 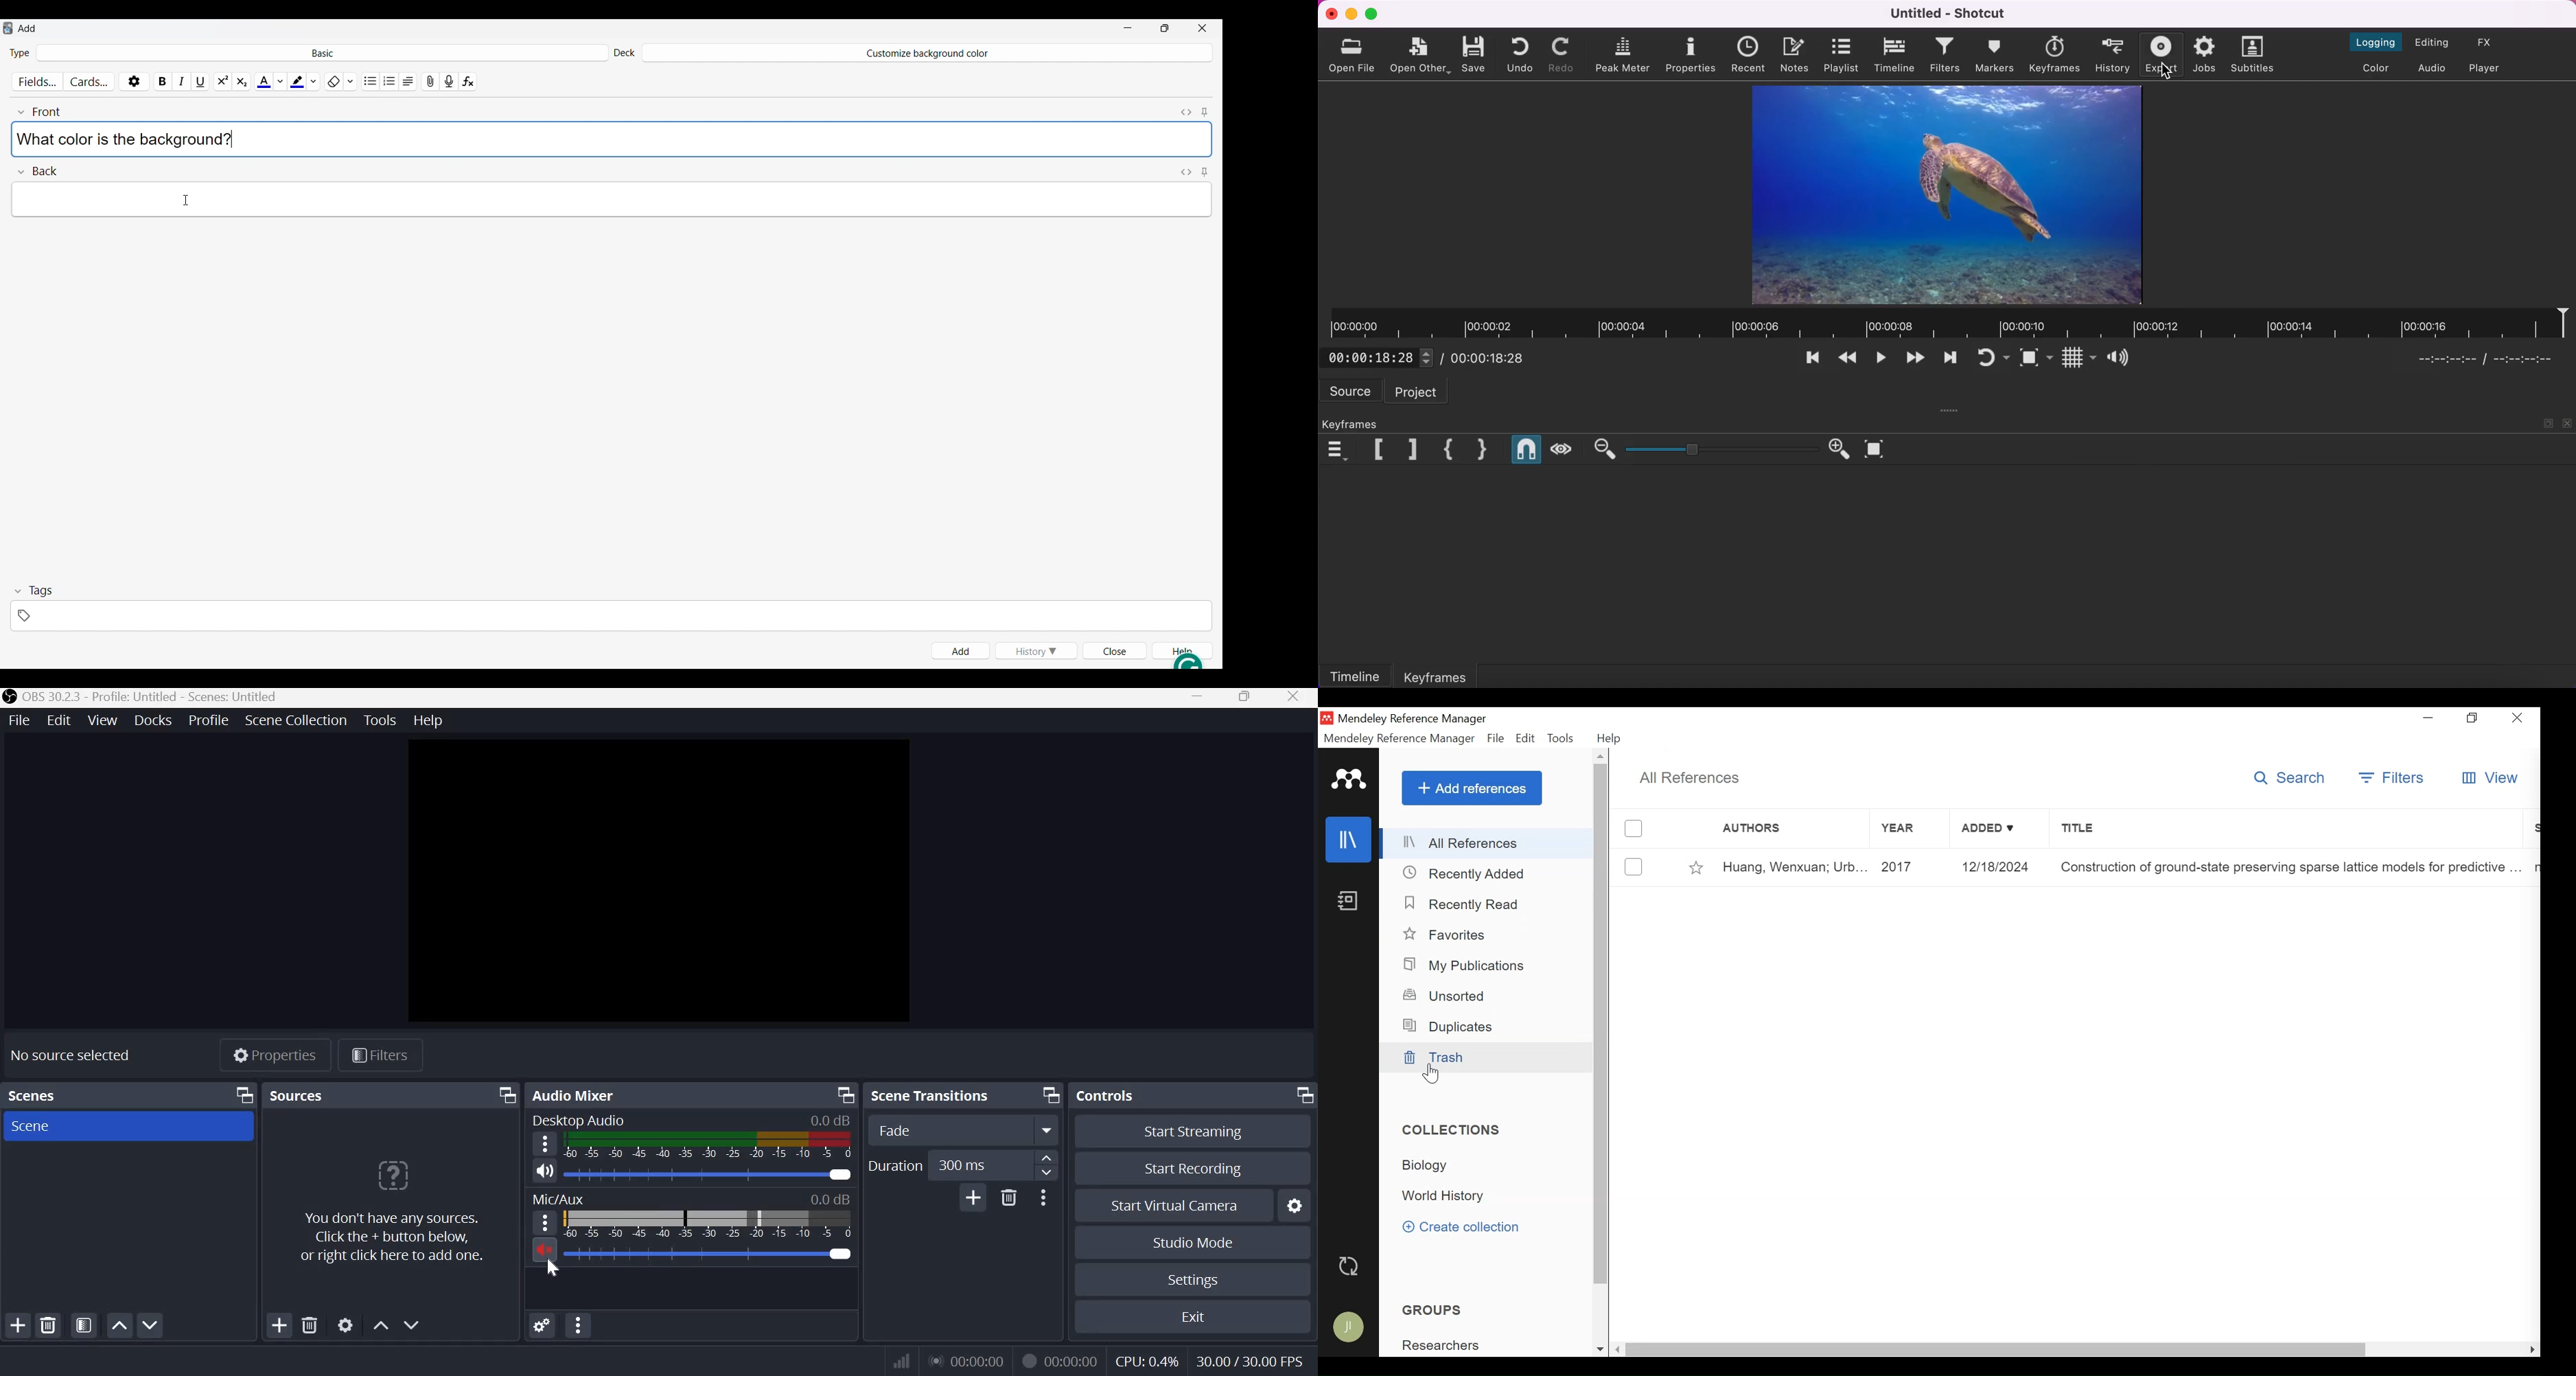 What do you see at coordinates (278, 1055) in the screenshot?
I see `Properties` at bounding box center [278, 1055].